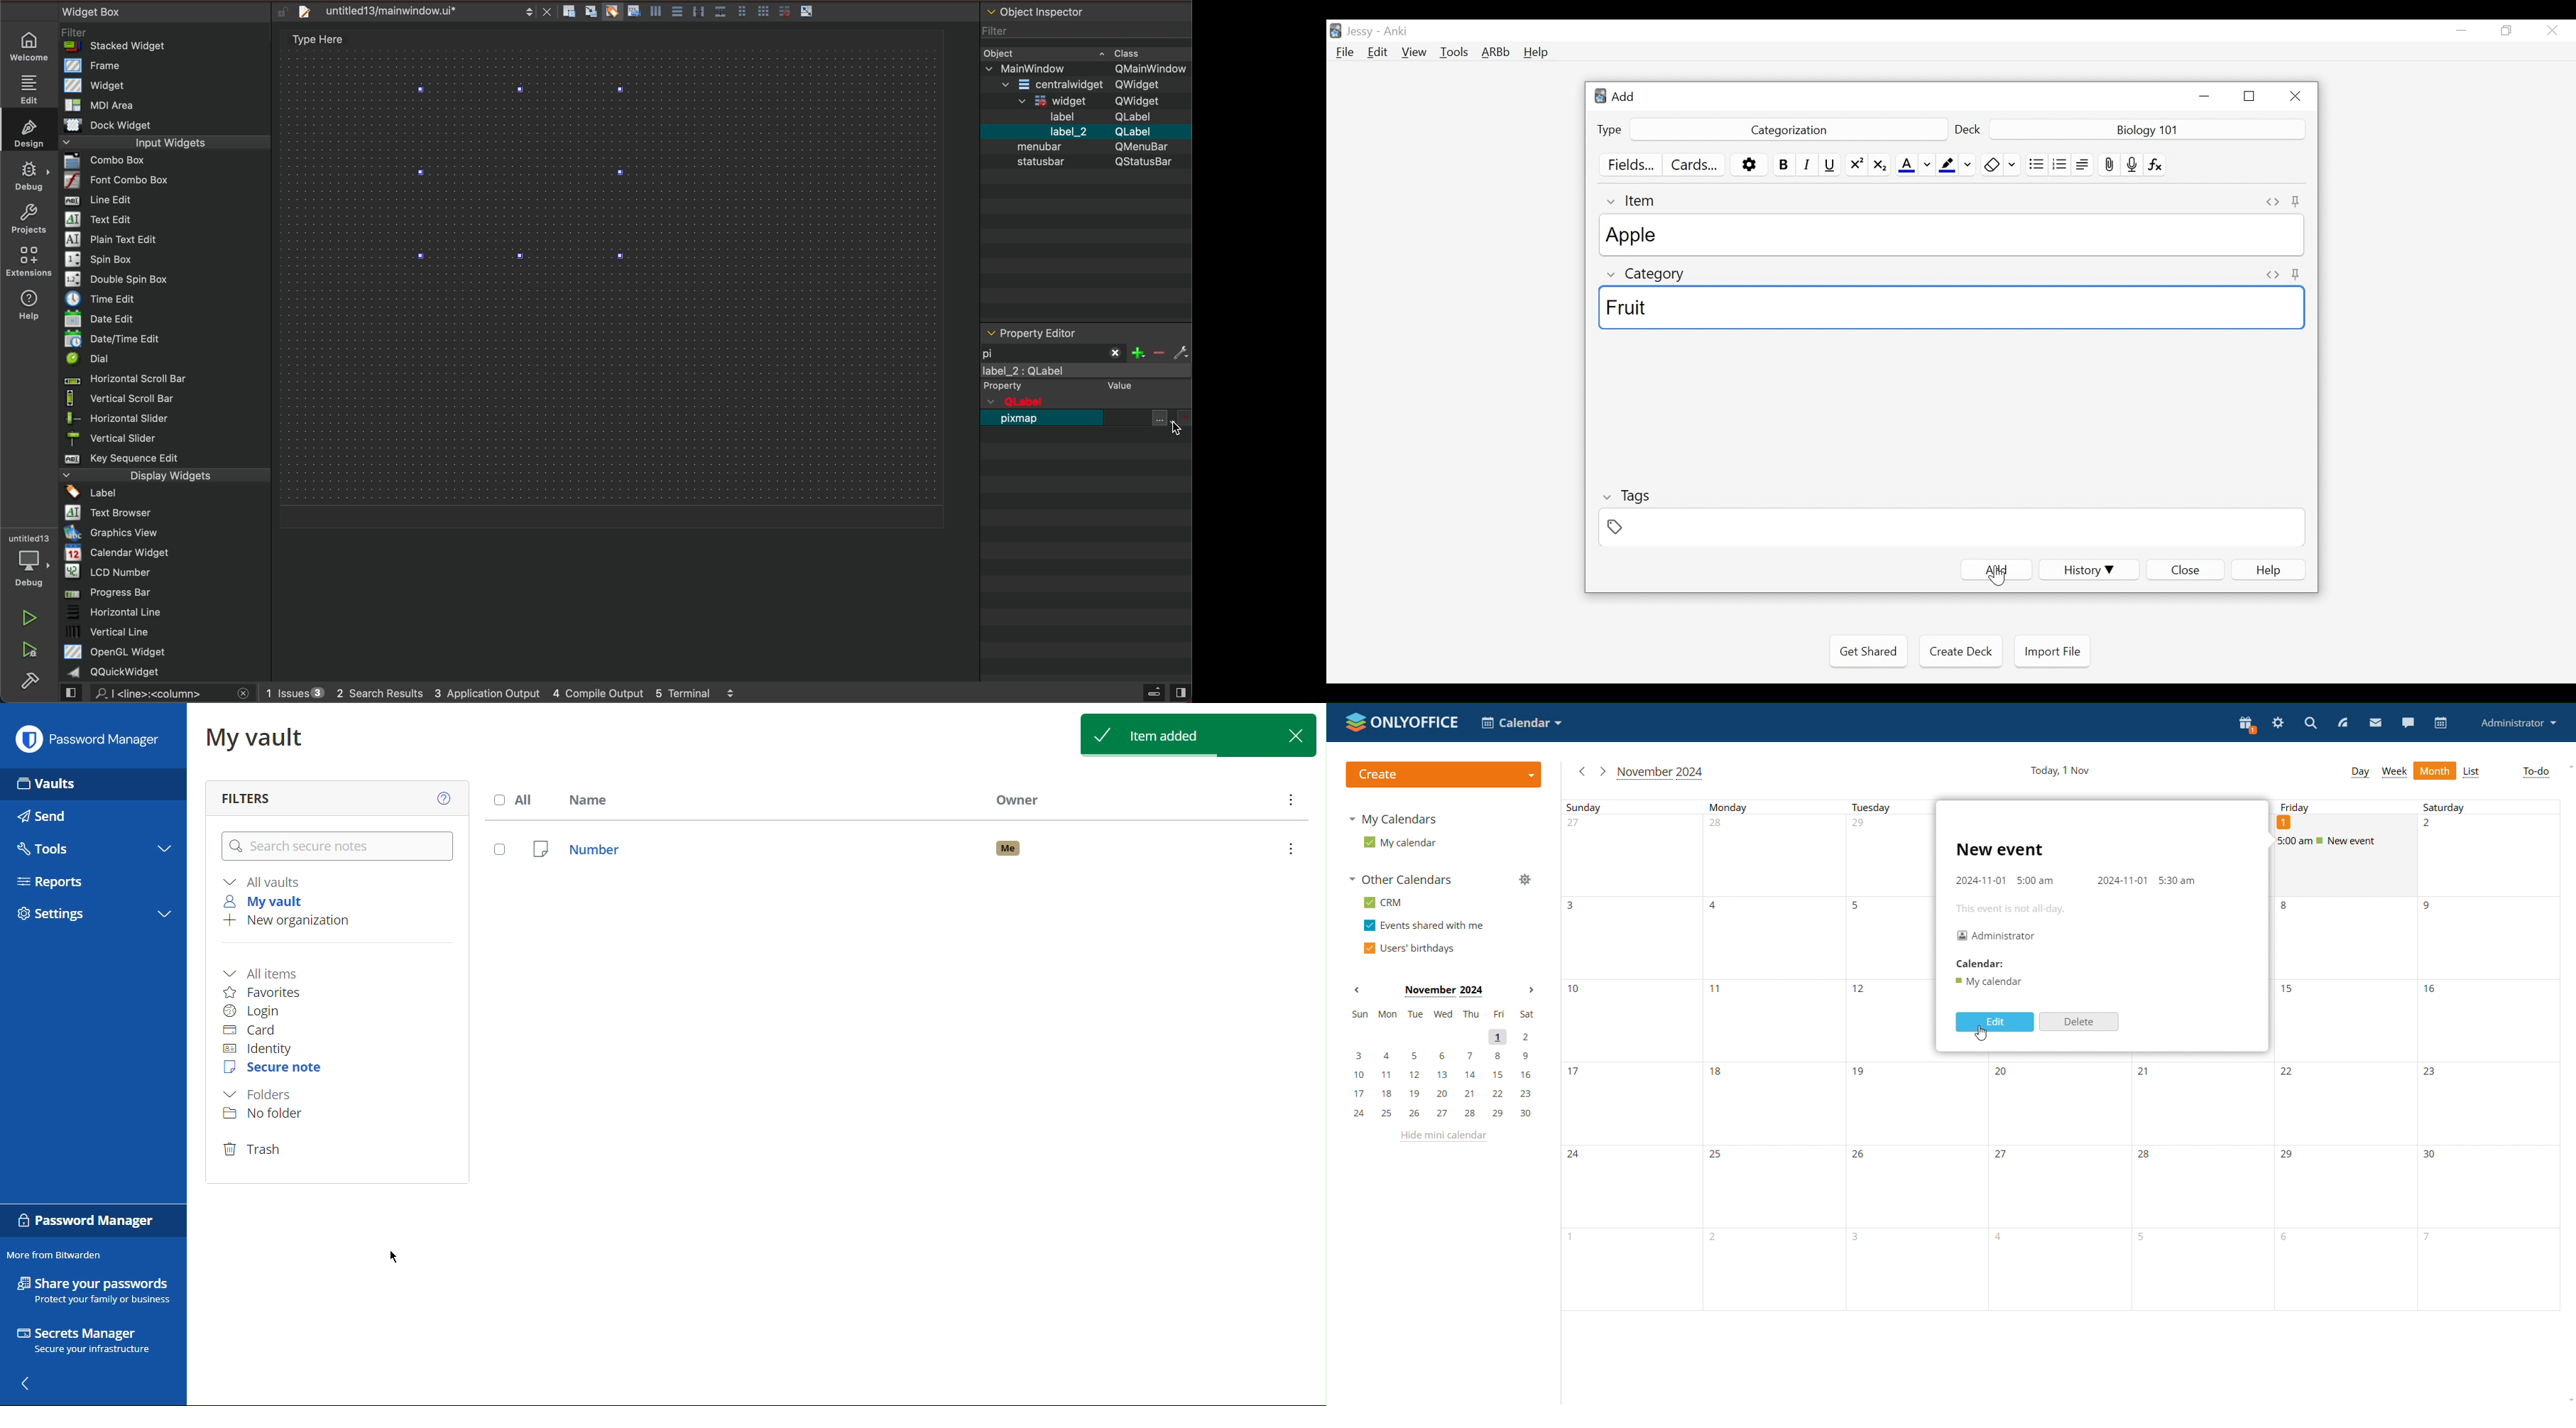 The width and height of the screenshot is (2576, 1428). I want to click on Toggle sticky, so click(2297, 273).